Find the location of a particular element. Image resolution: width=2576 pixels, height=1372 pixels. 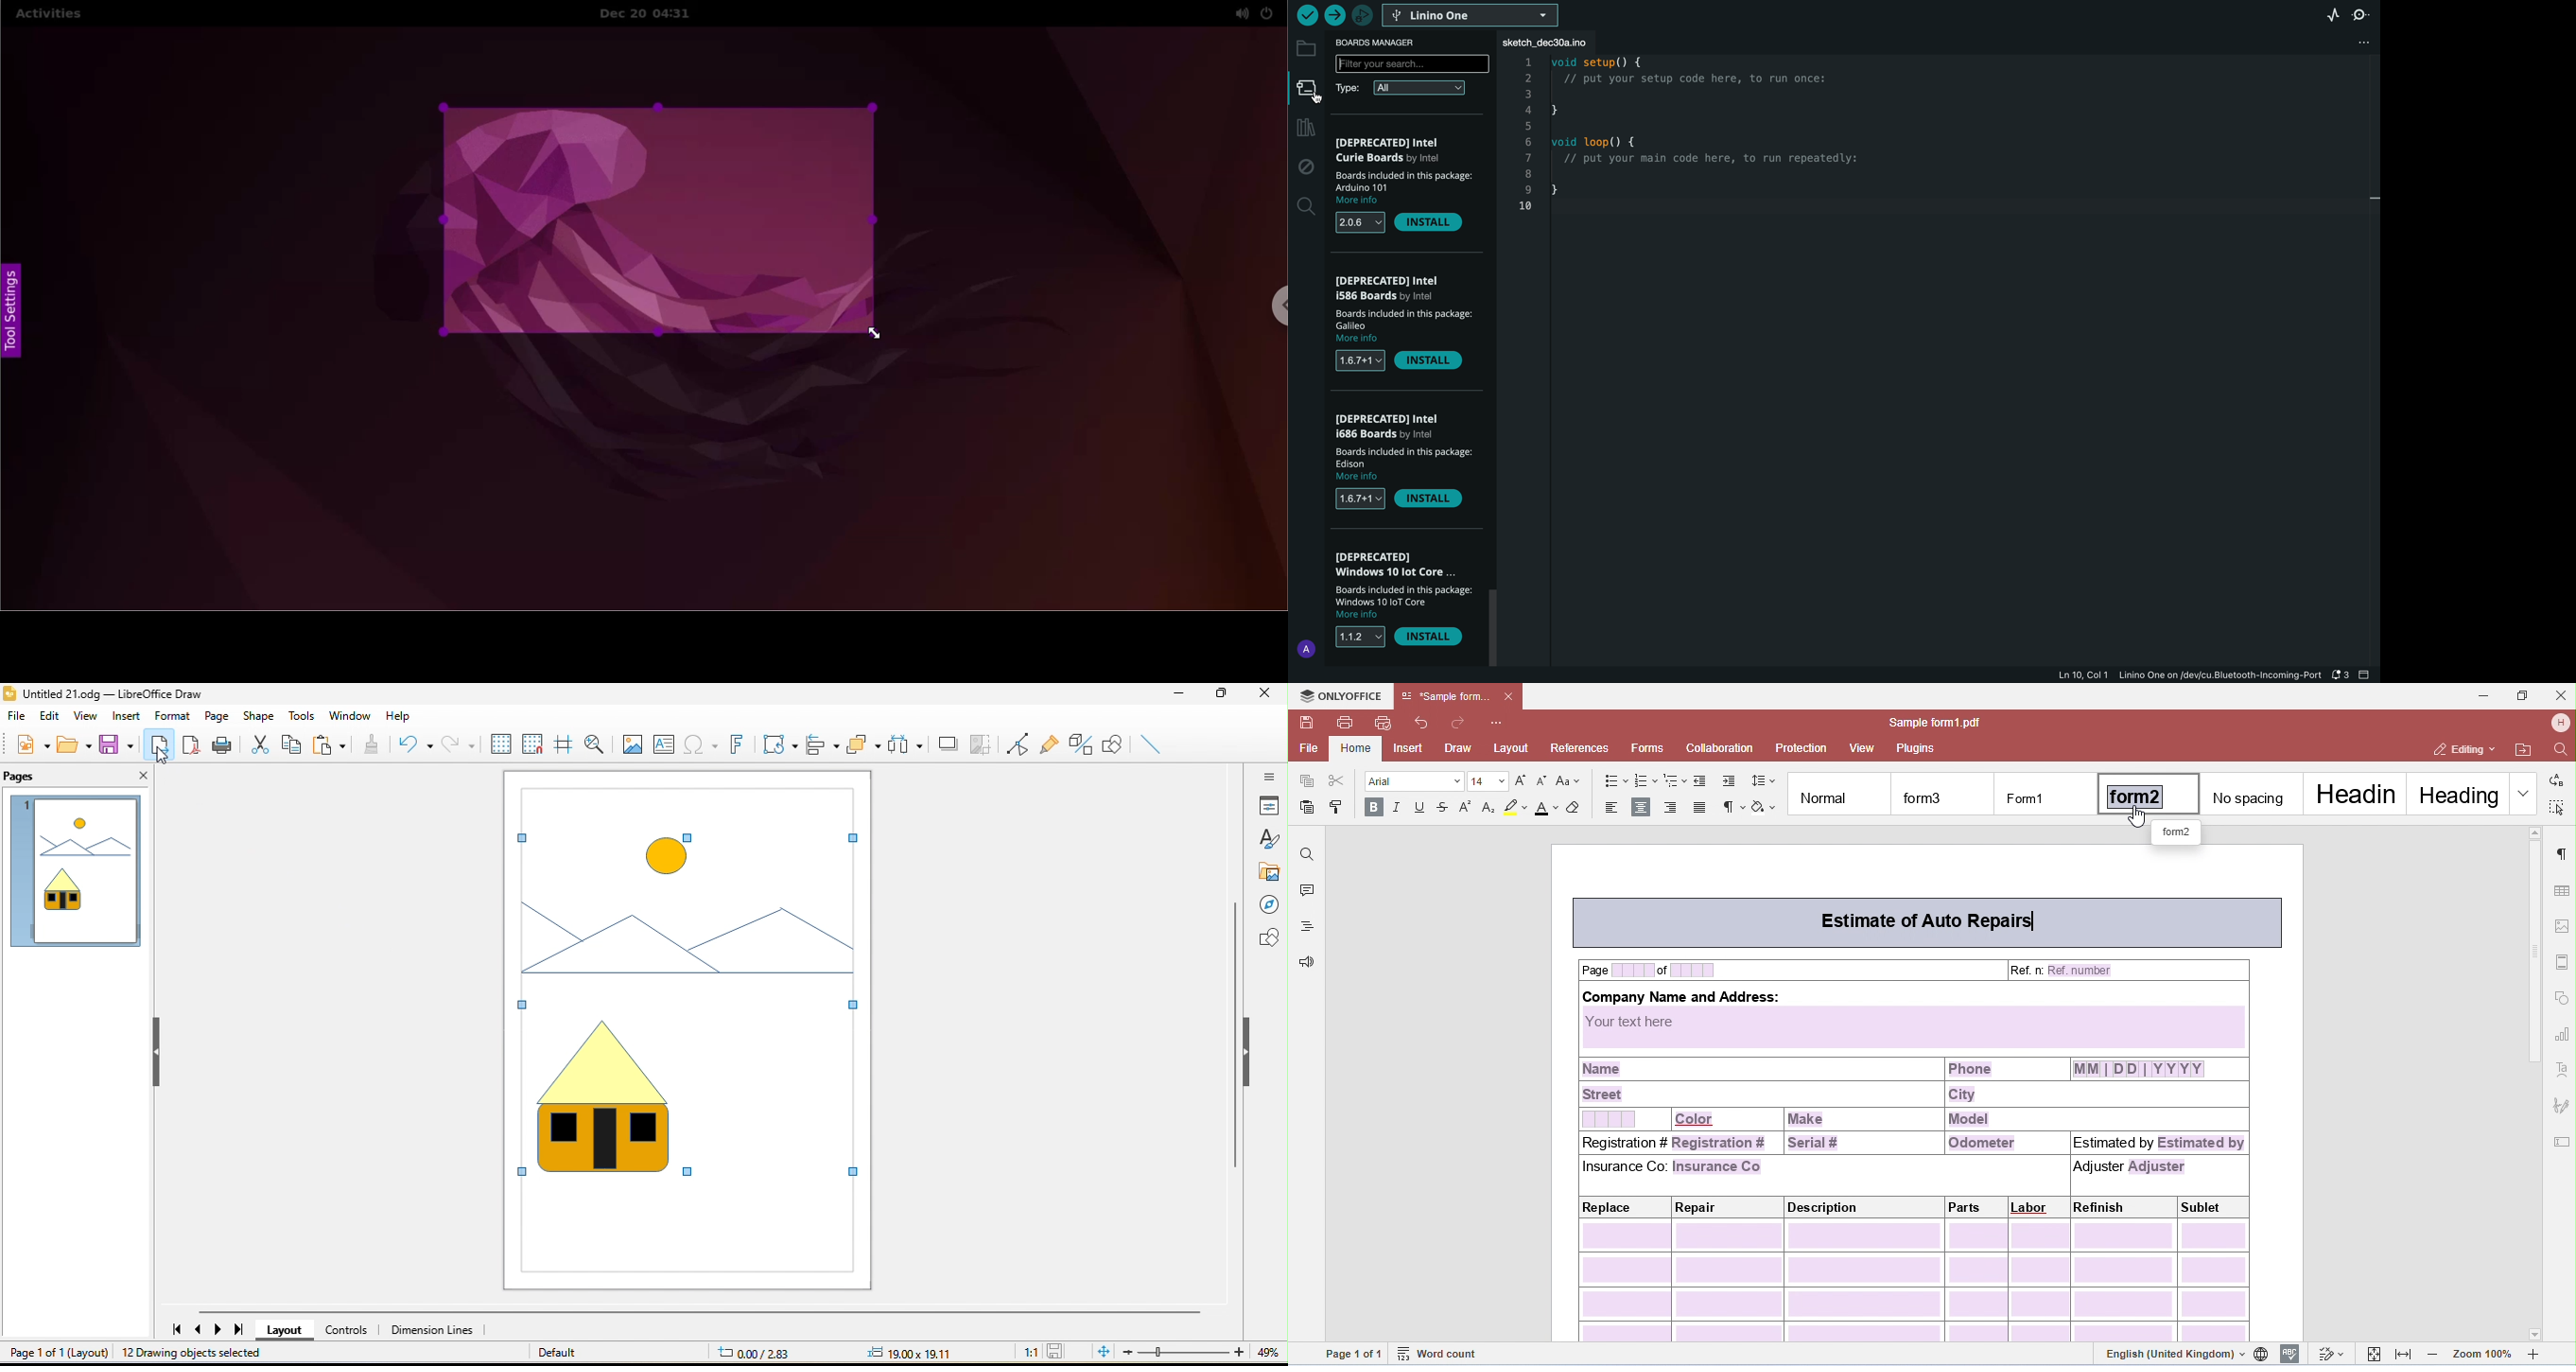

select atleast three objects to distribute is located at coordinates (906, 745).